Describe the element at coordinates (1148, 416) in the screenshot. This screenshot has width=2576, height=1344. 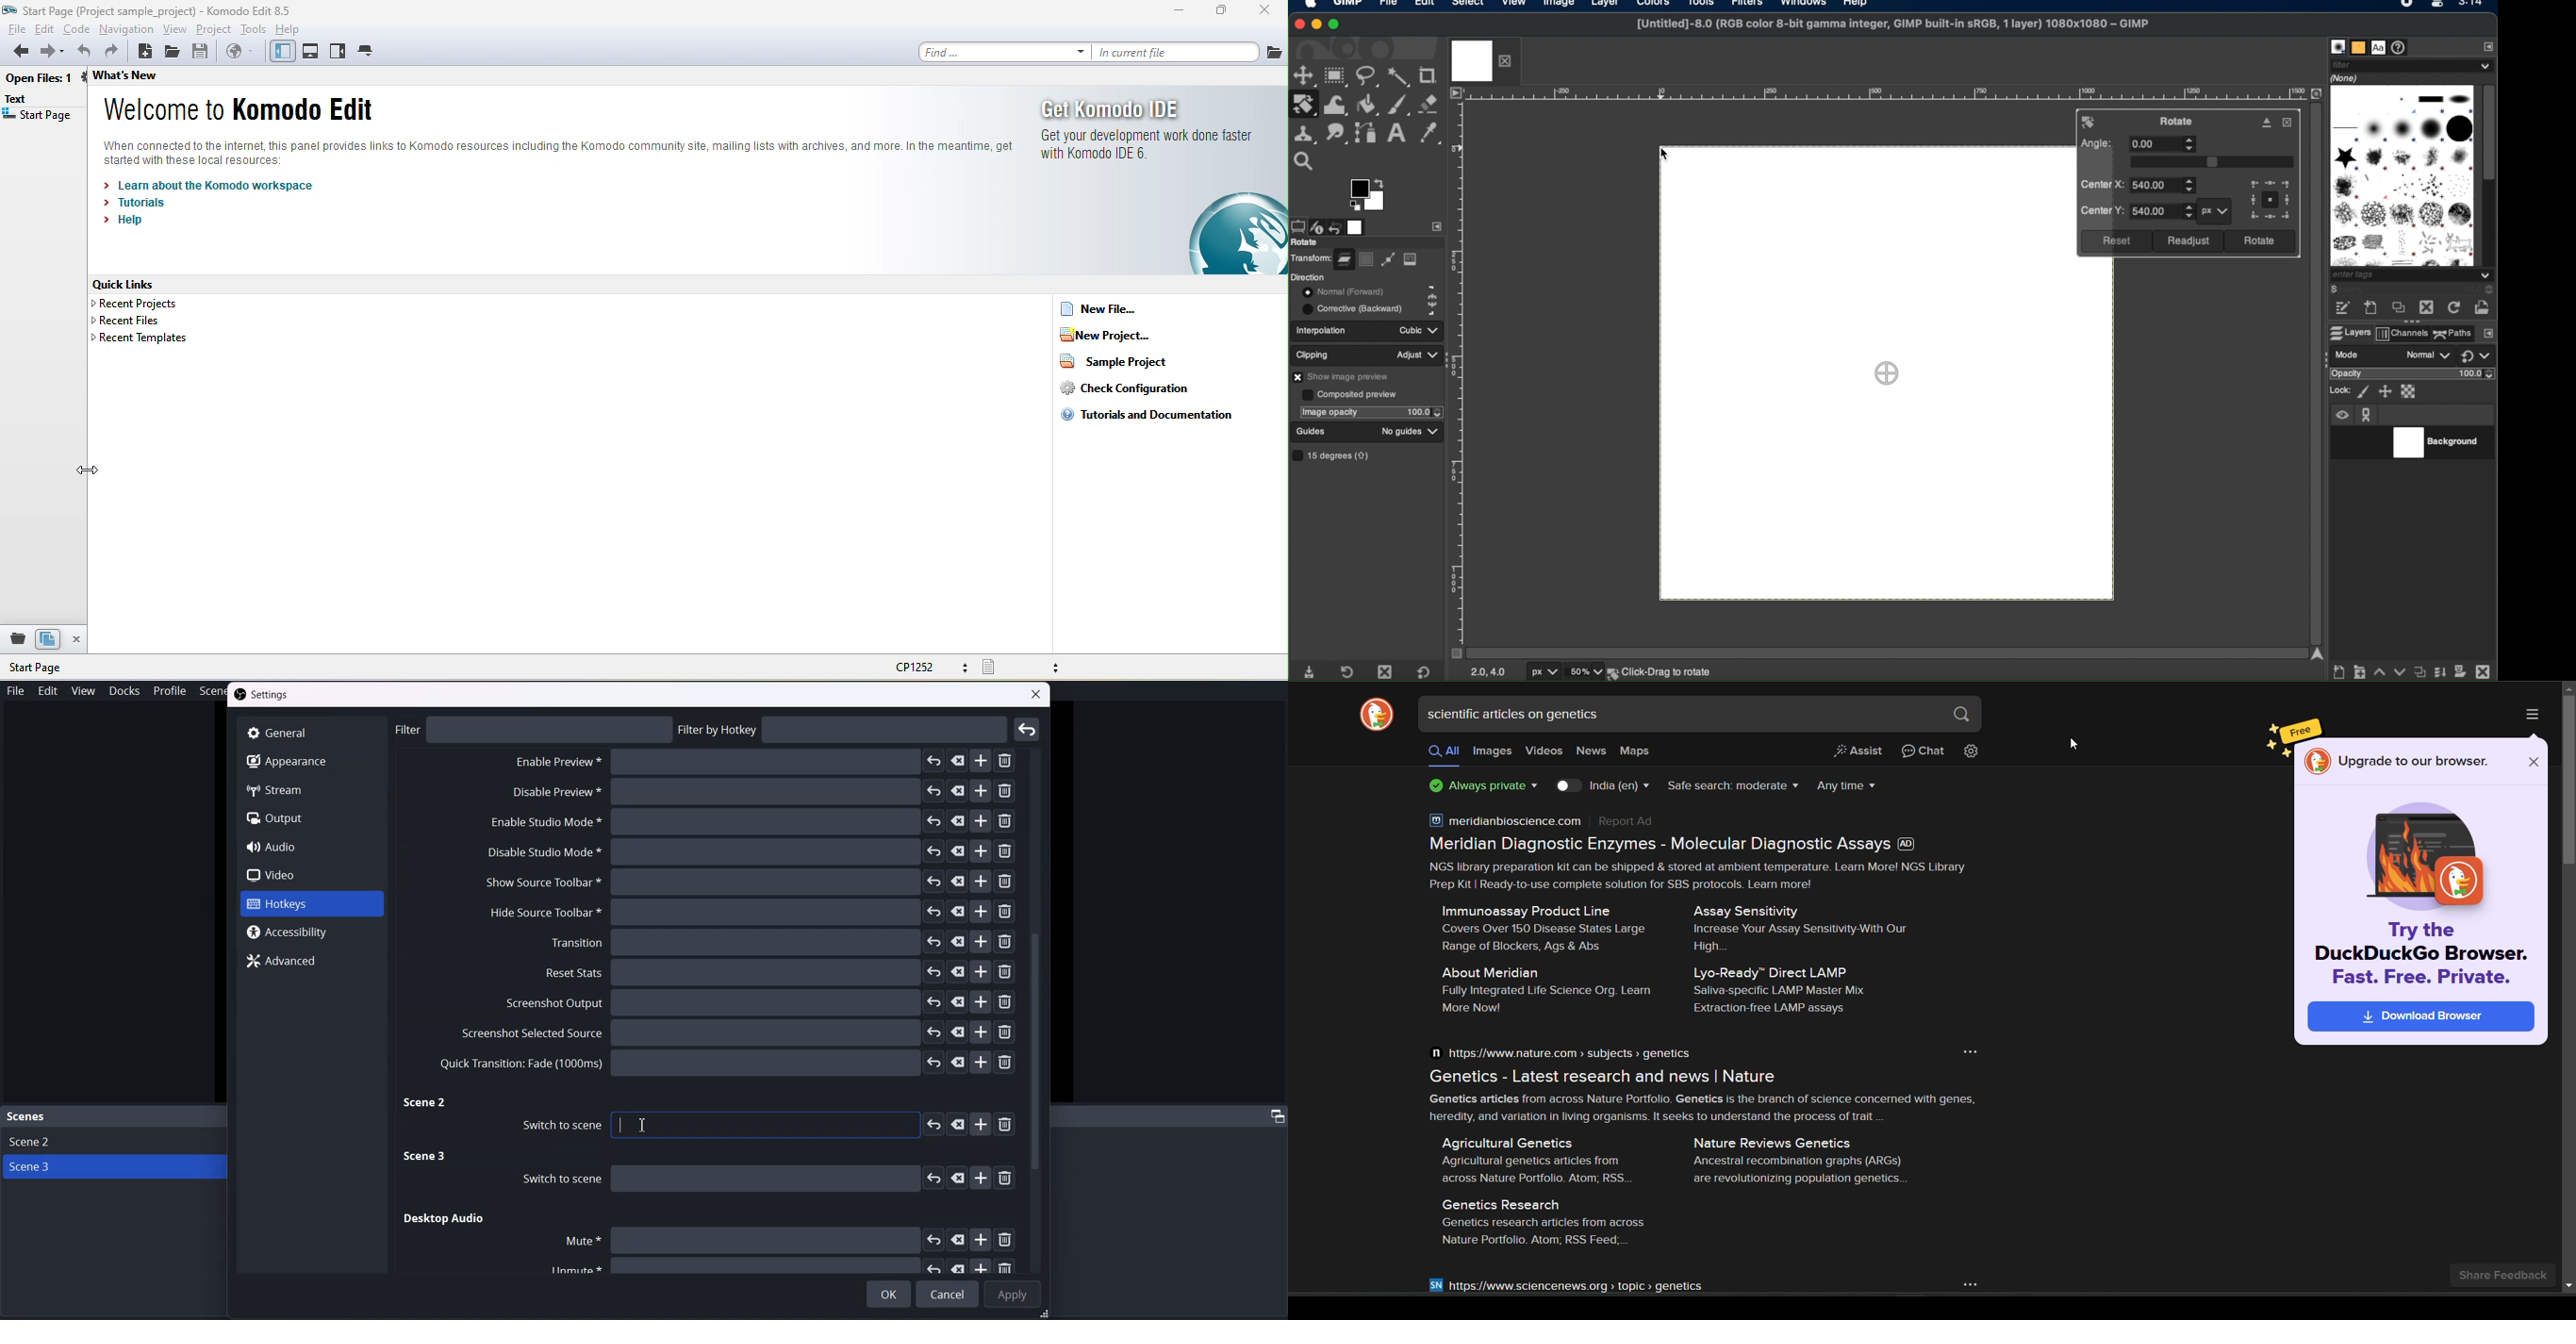
I see `tutorials and documentation` at that location.